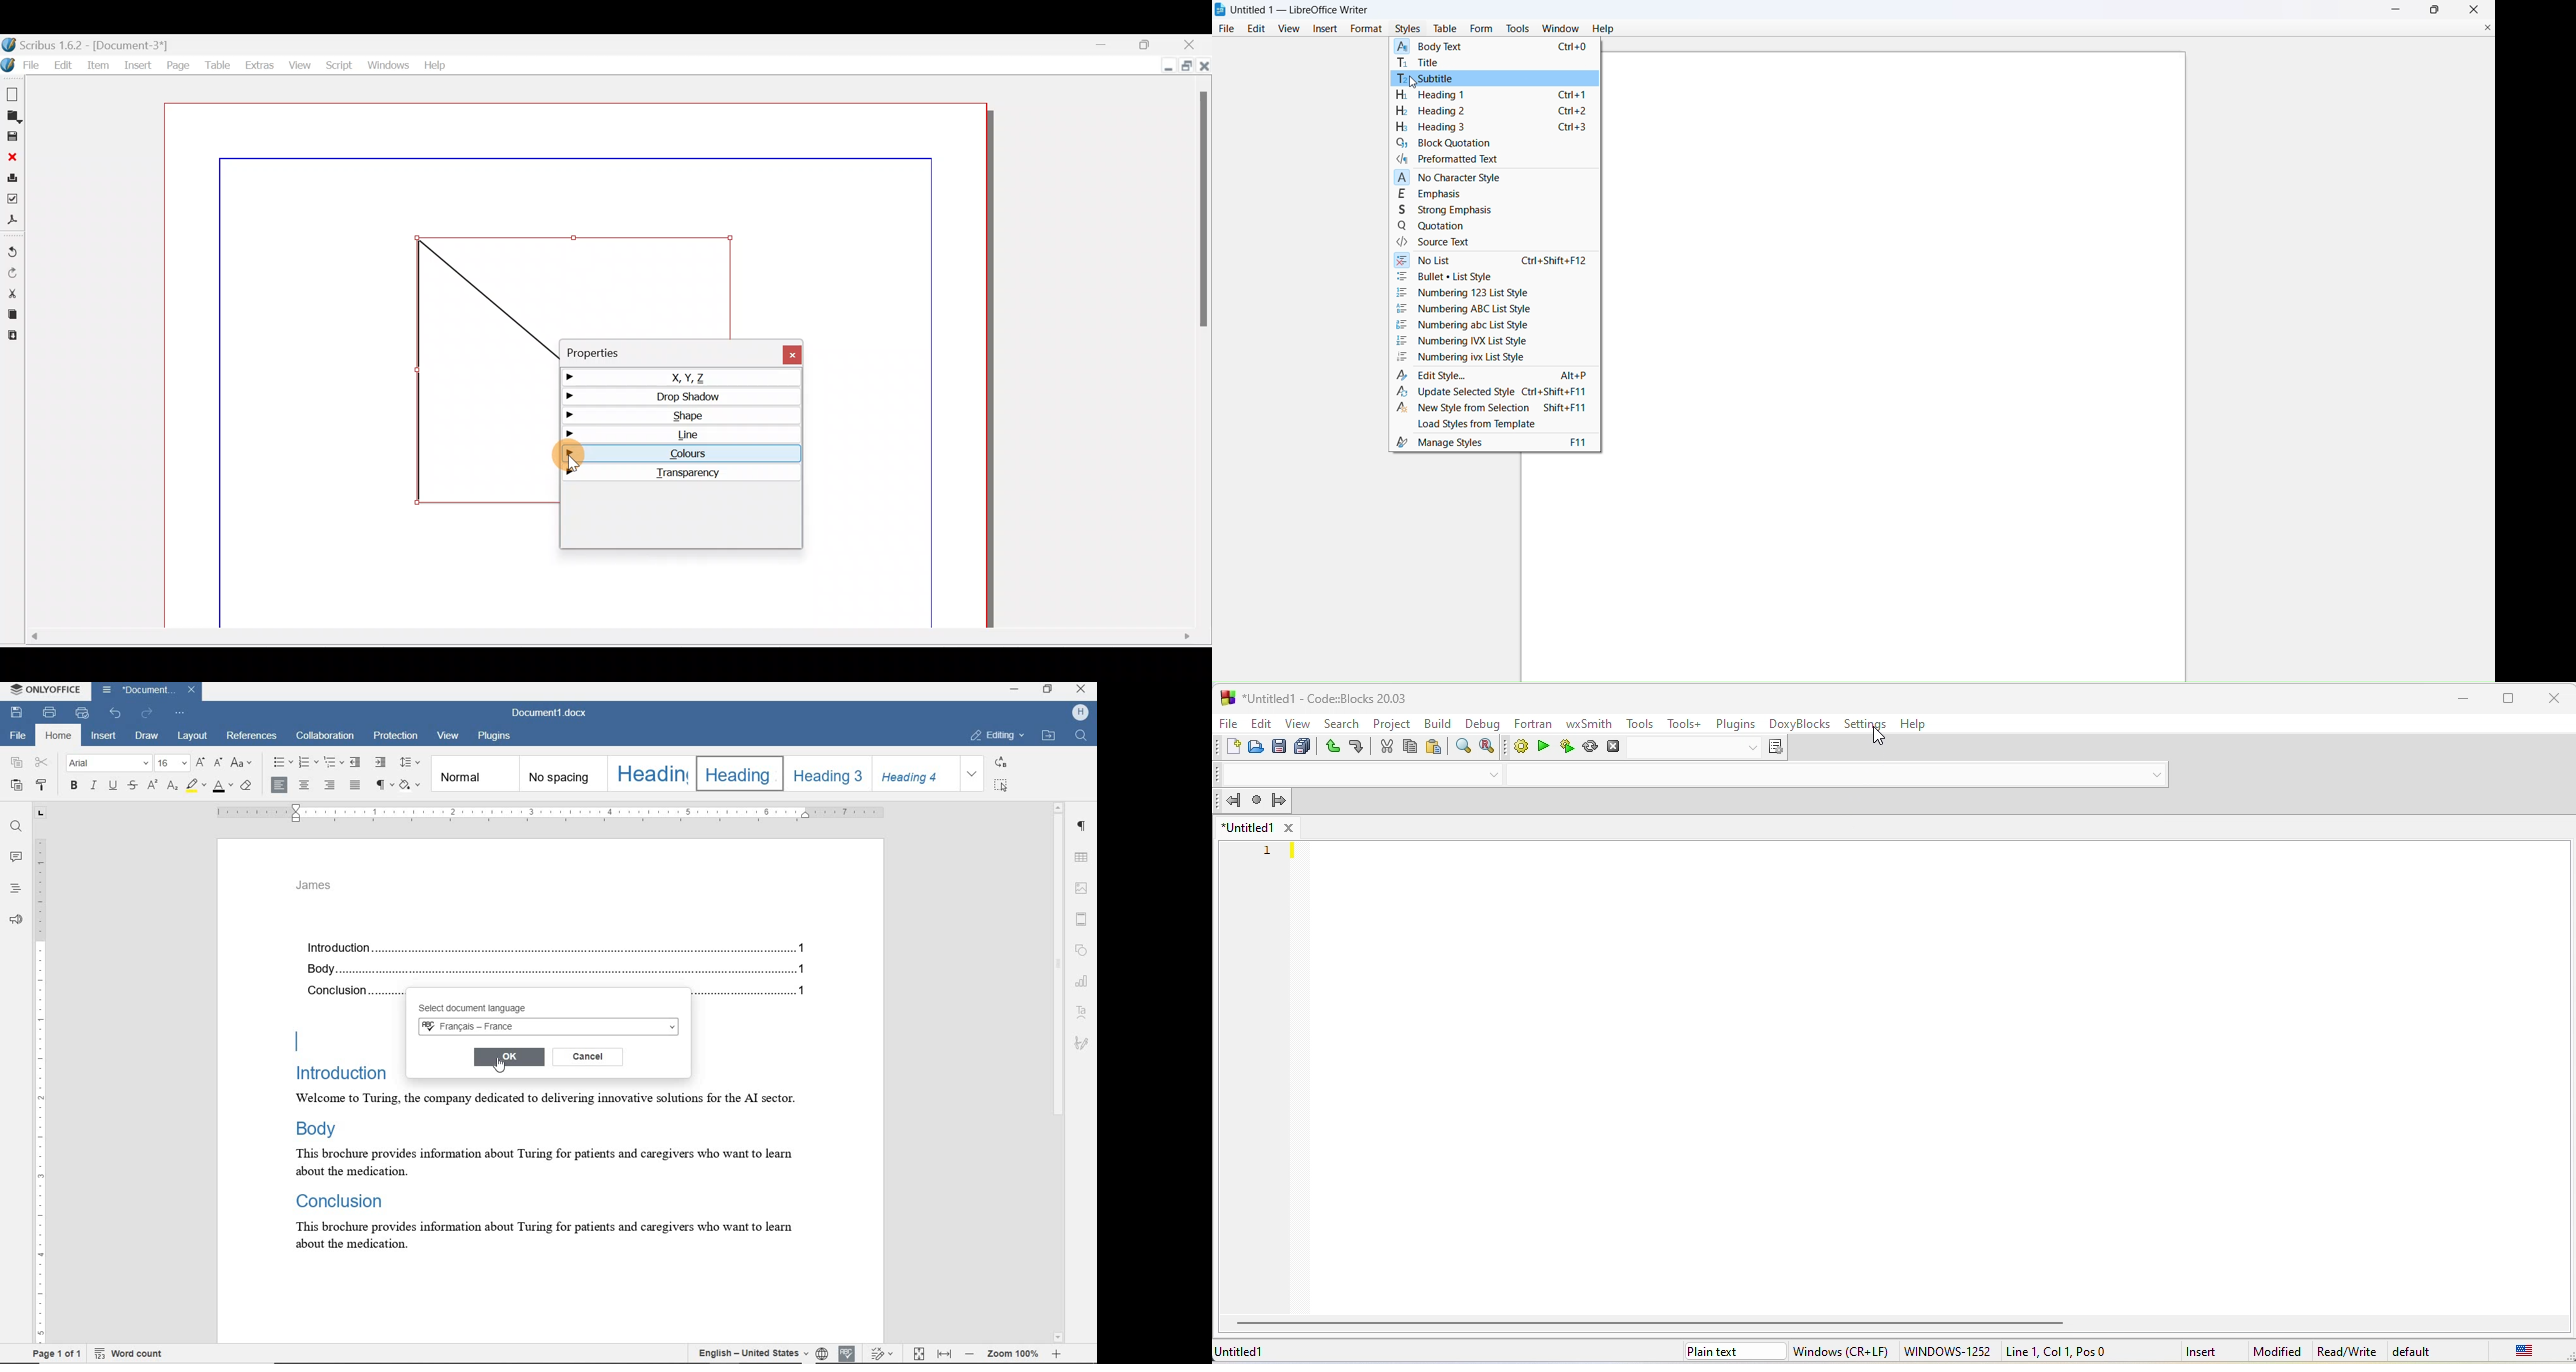 The width and height of the screenshot is (2576, 1372). I want to click on Minimise, so click(1102, 44).